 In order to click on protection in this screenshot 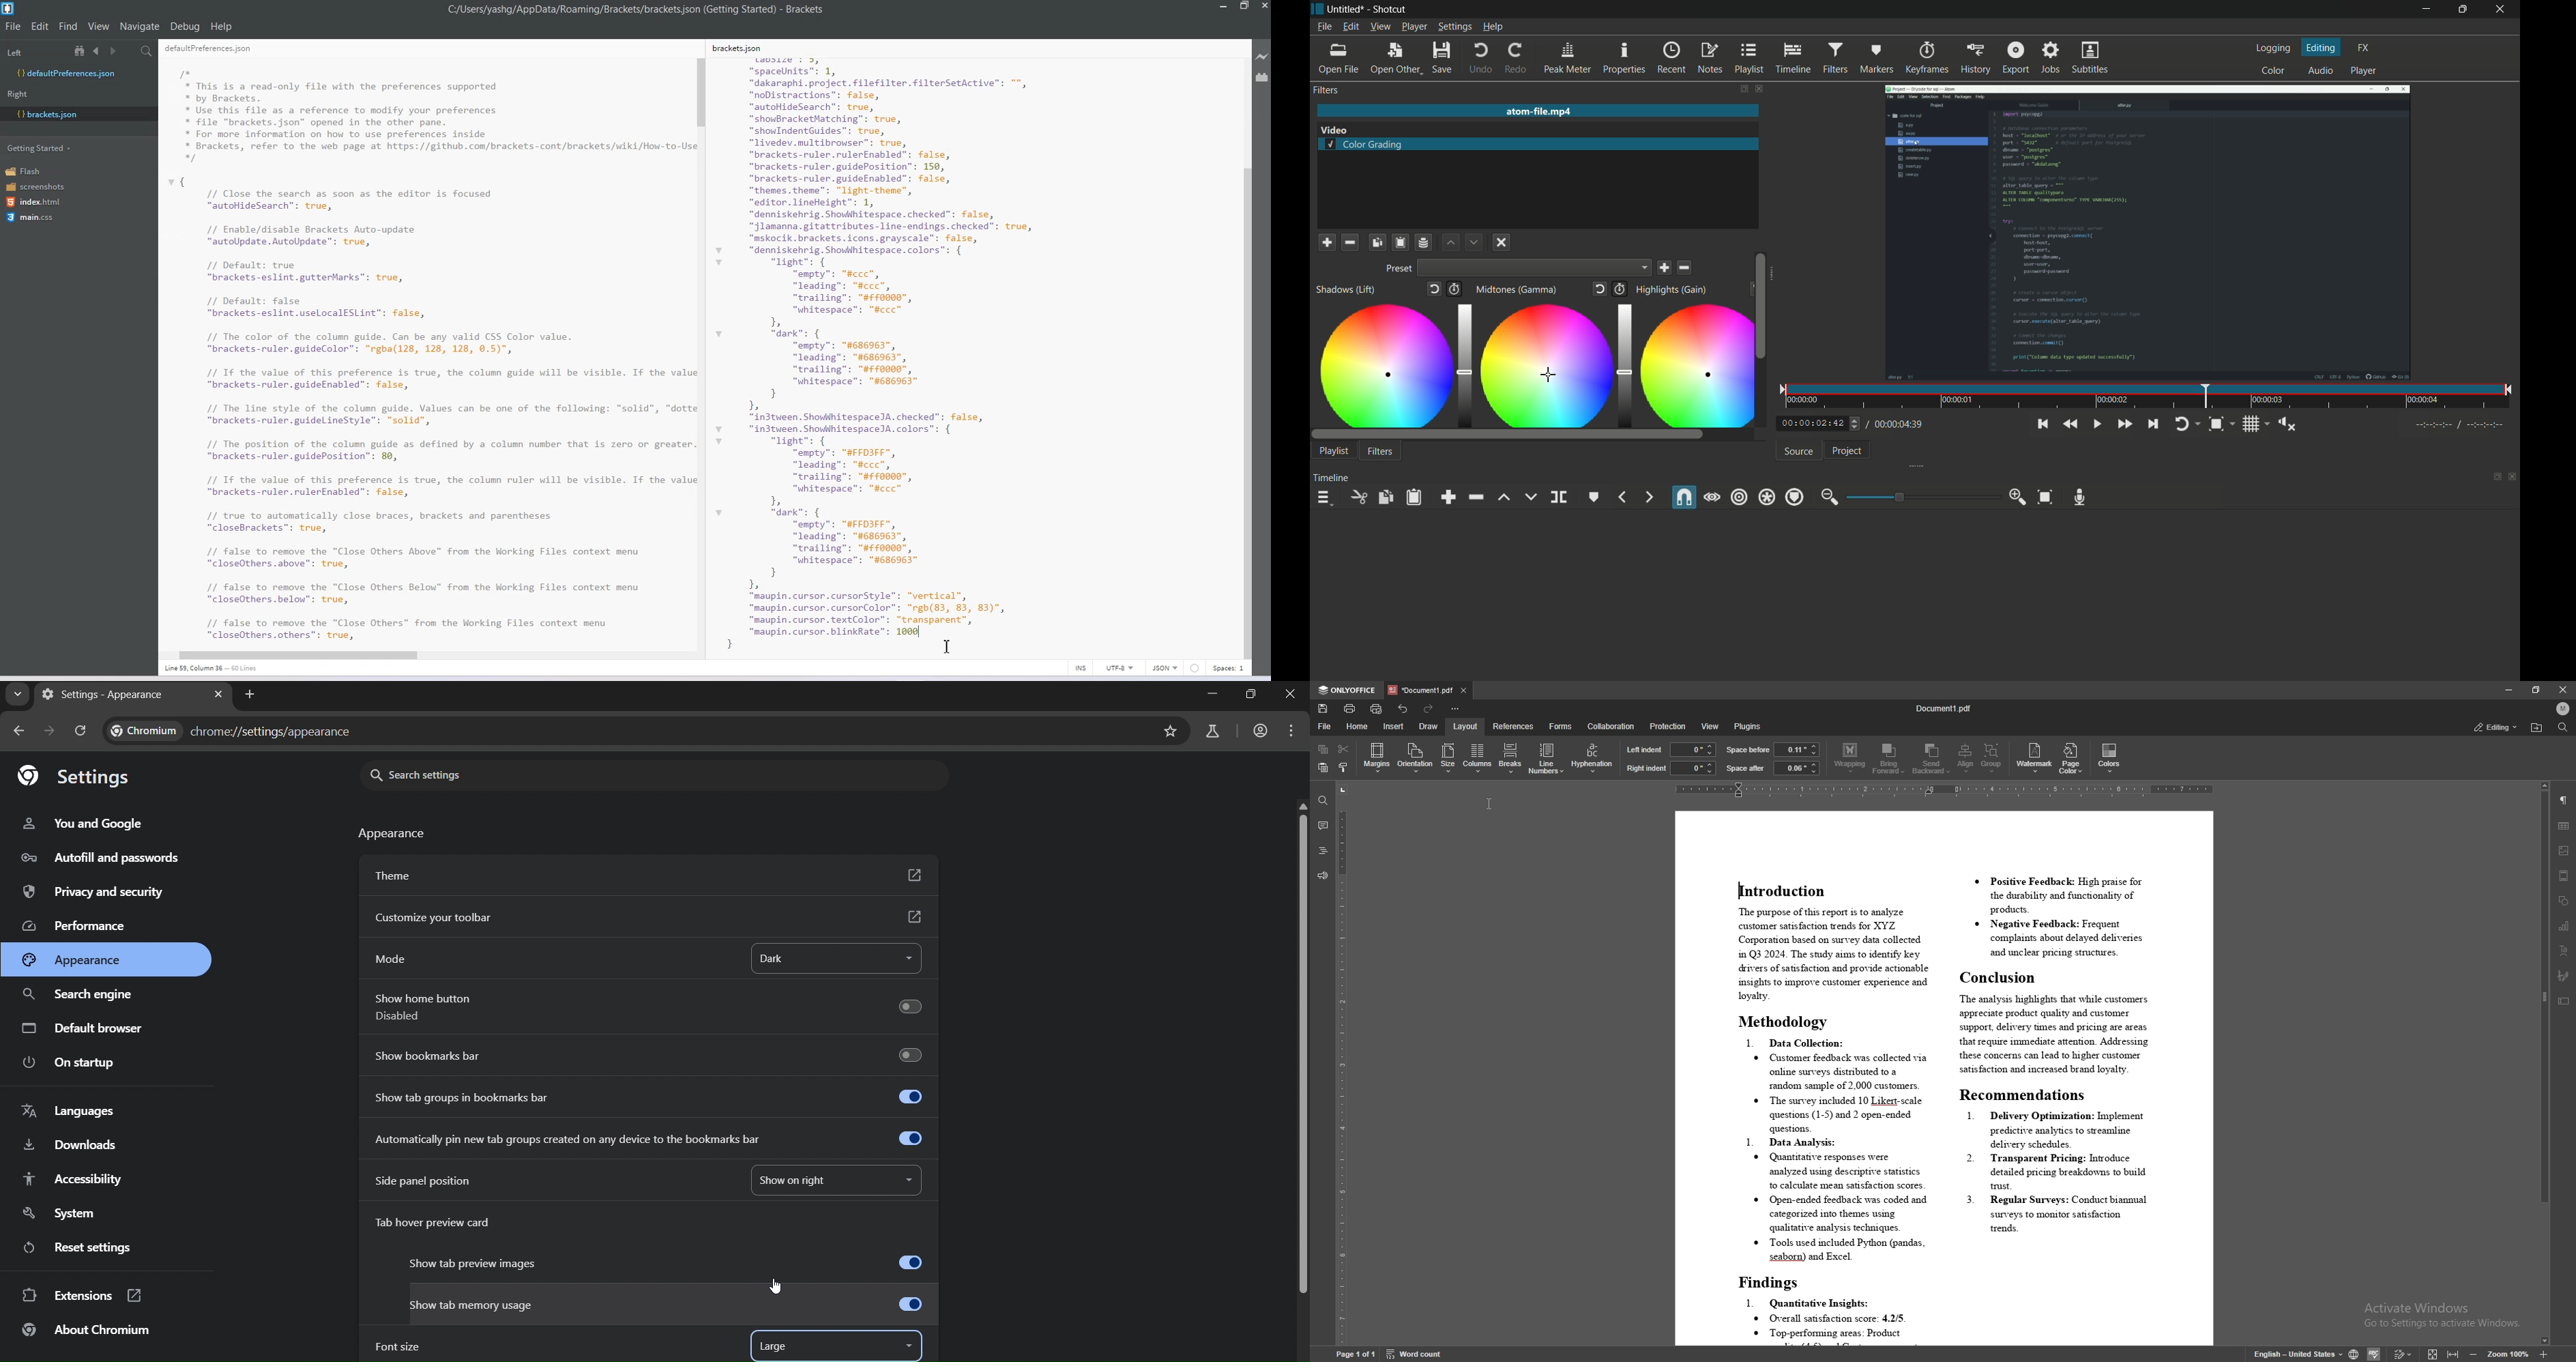, I will do `click(1668, 725)`.